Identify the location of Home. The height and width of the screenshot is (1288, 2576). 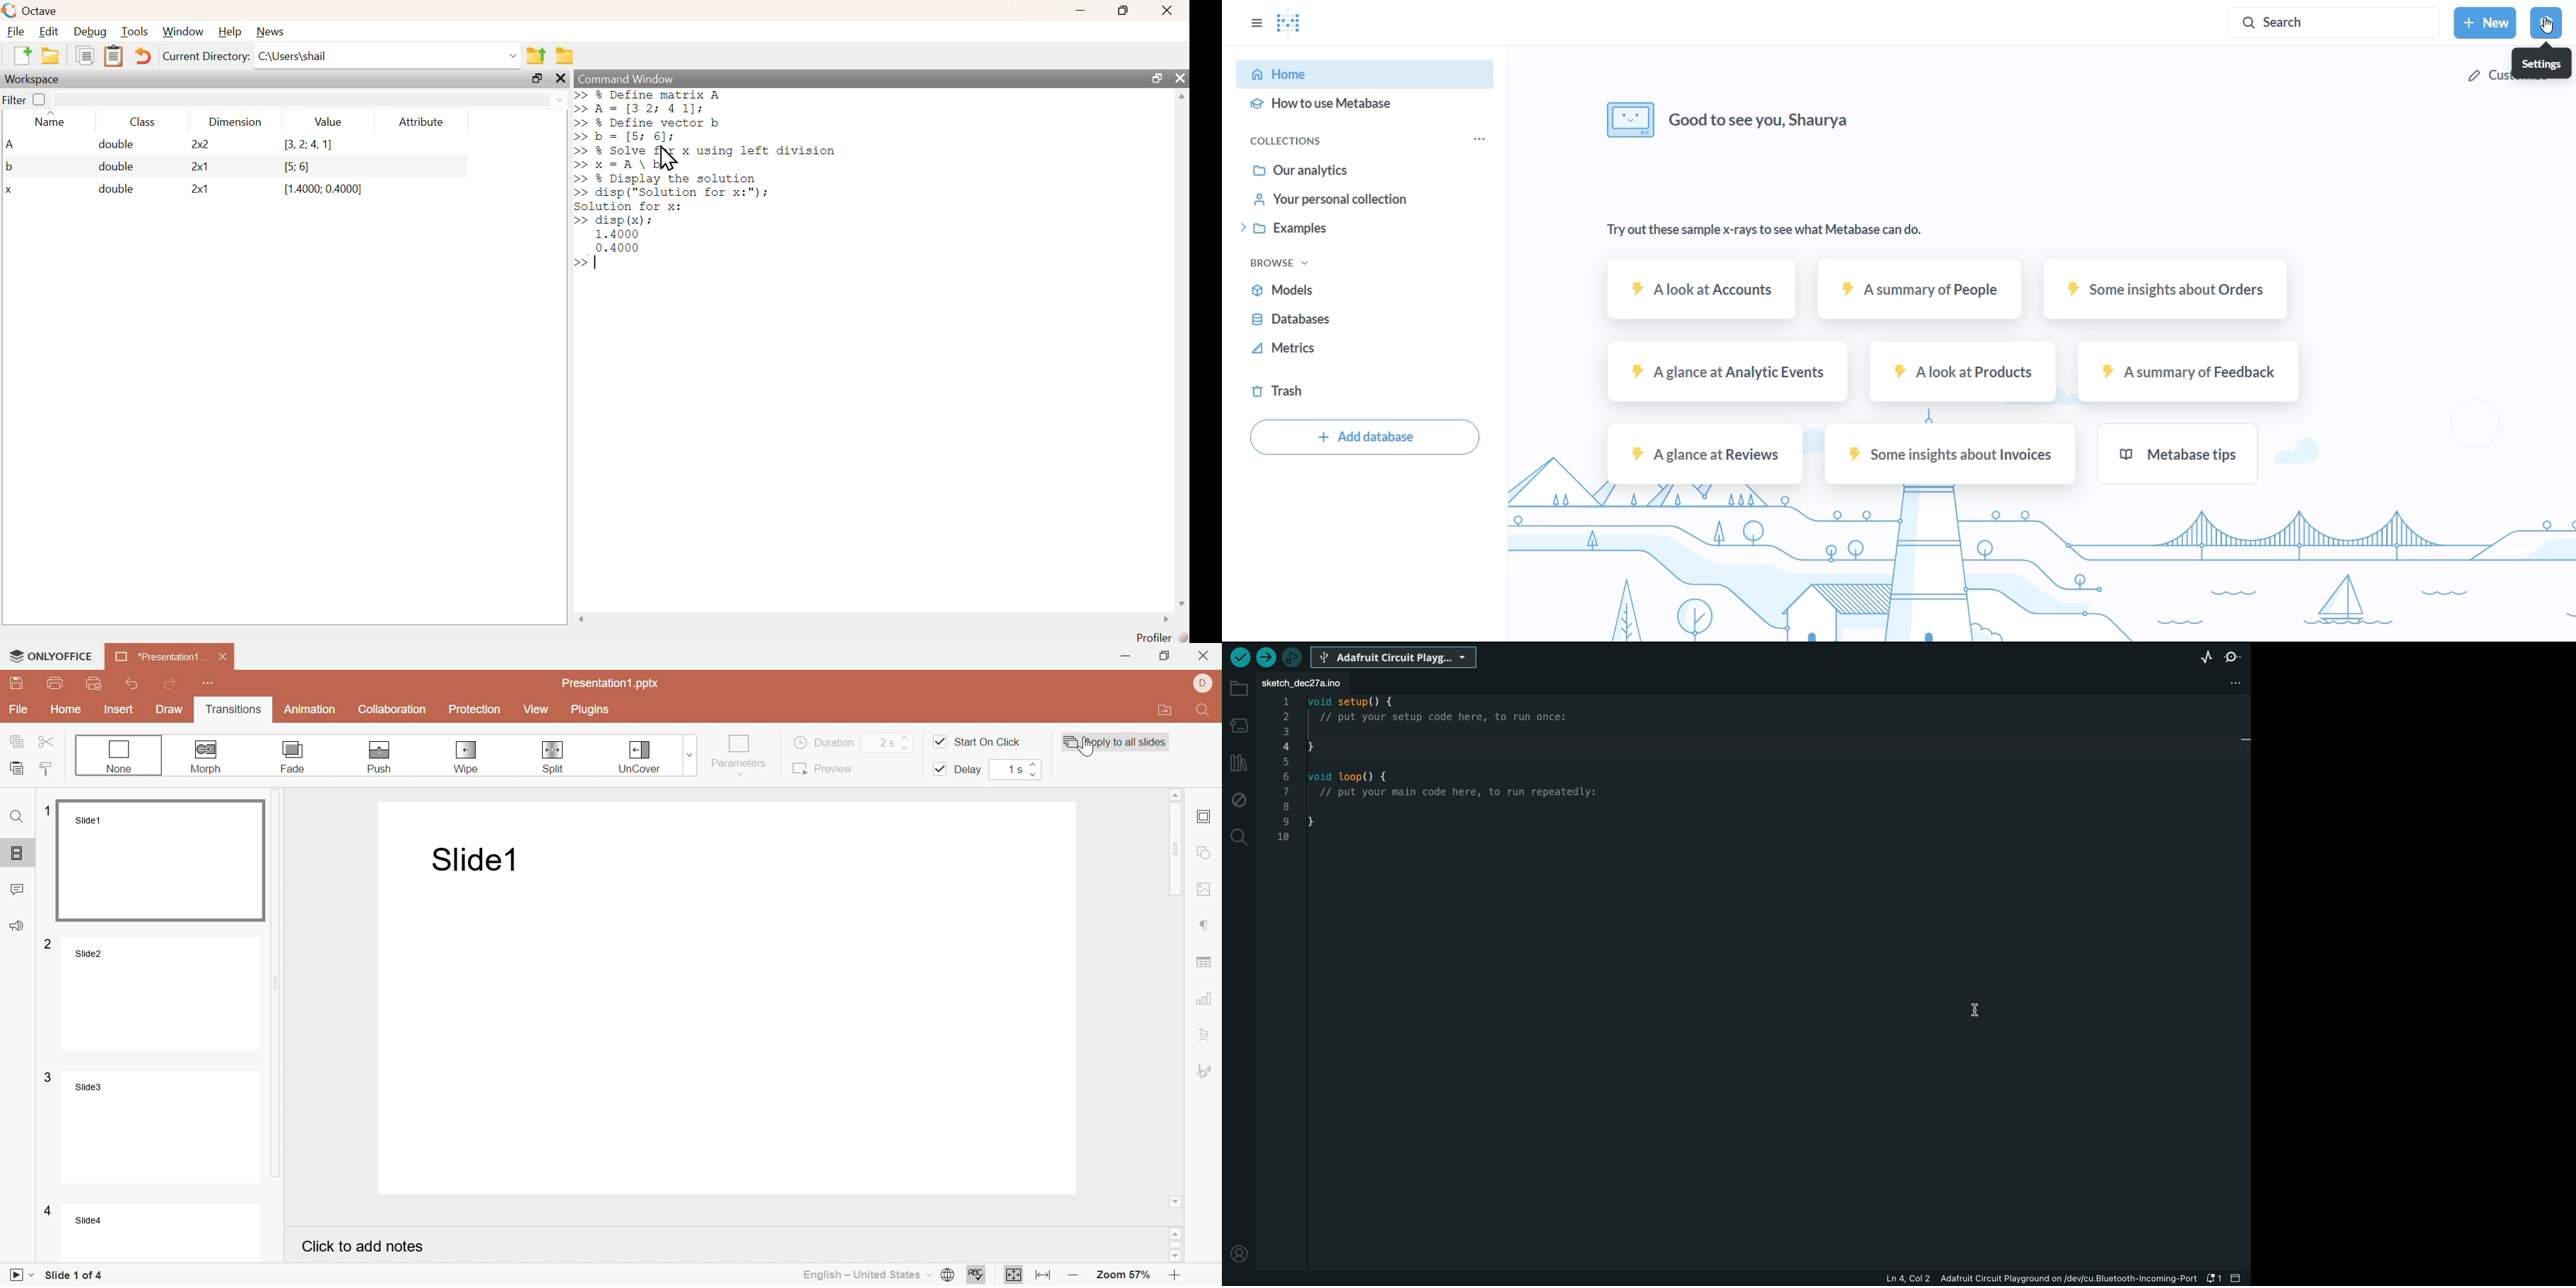
(66, 709).